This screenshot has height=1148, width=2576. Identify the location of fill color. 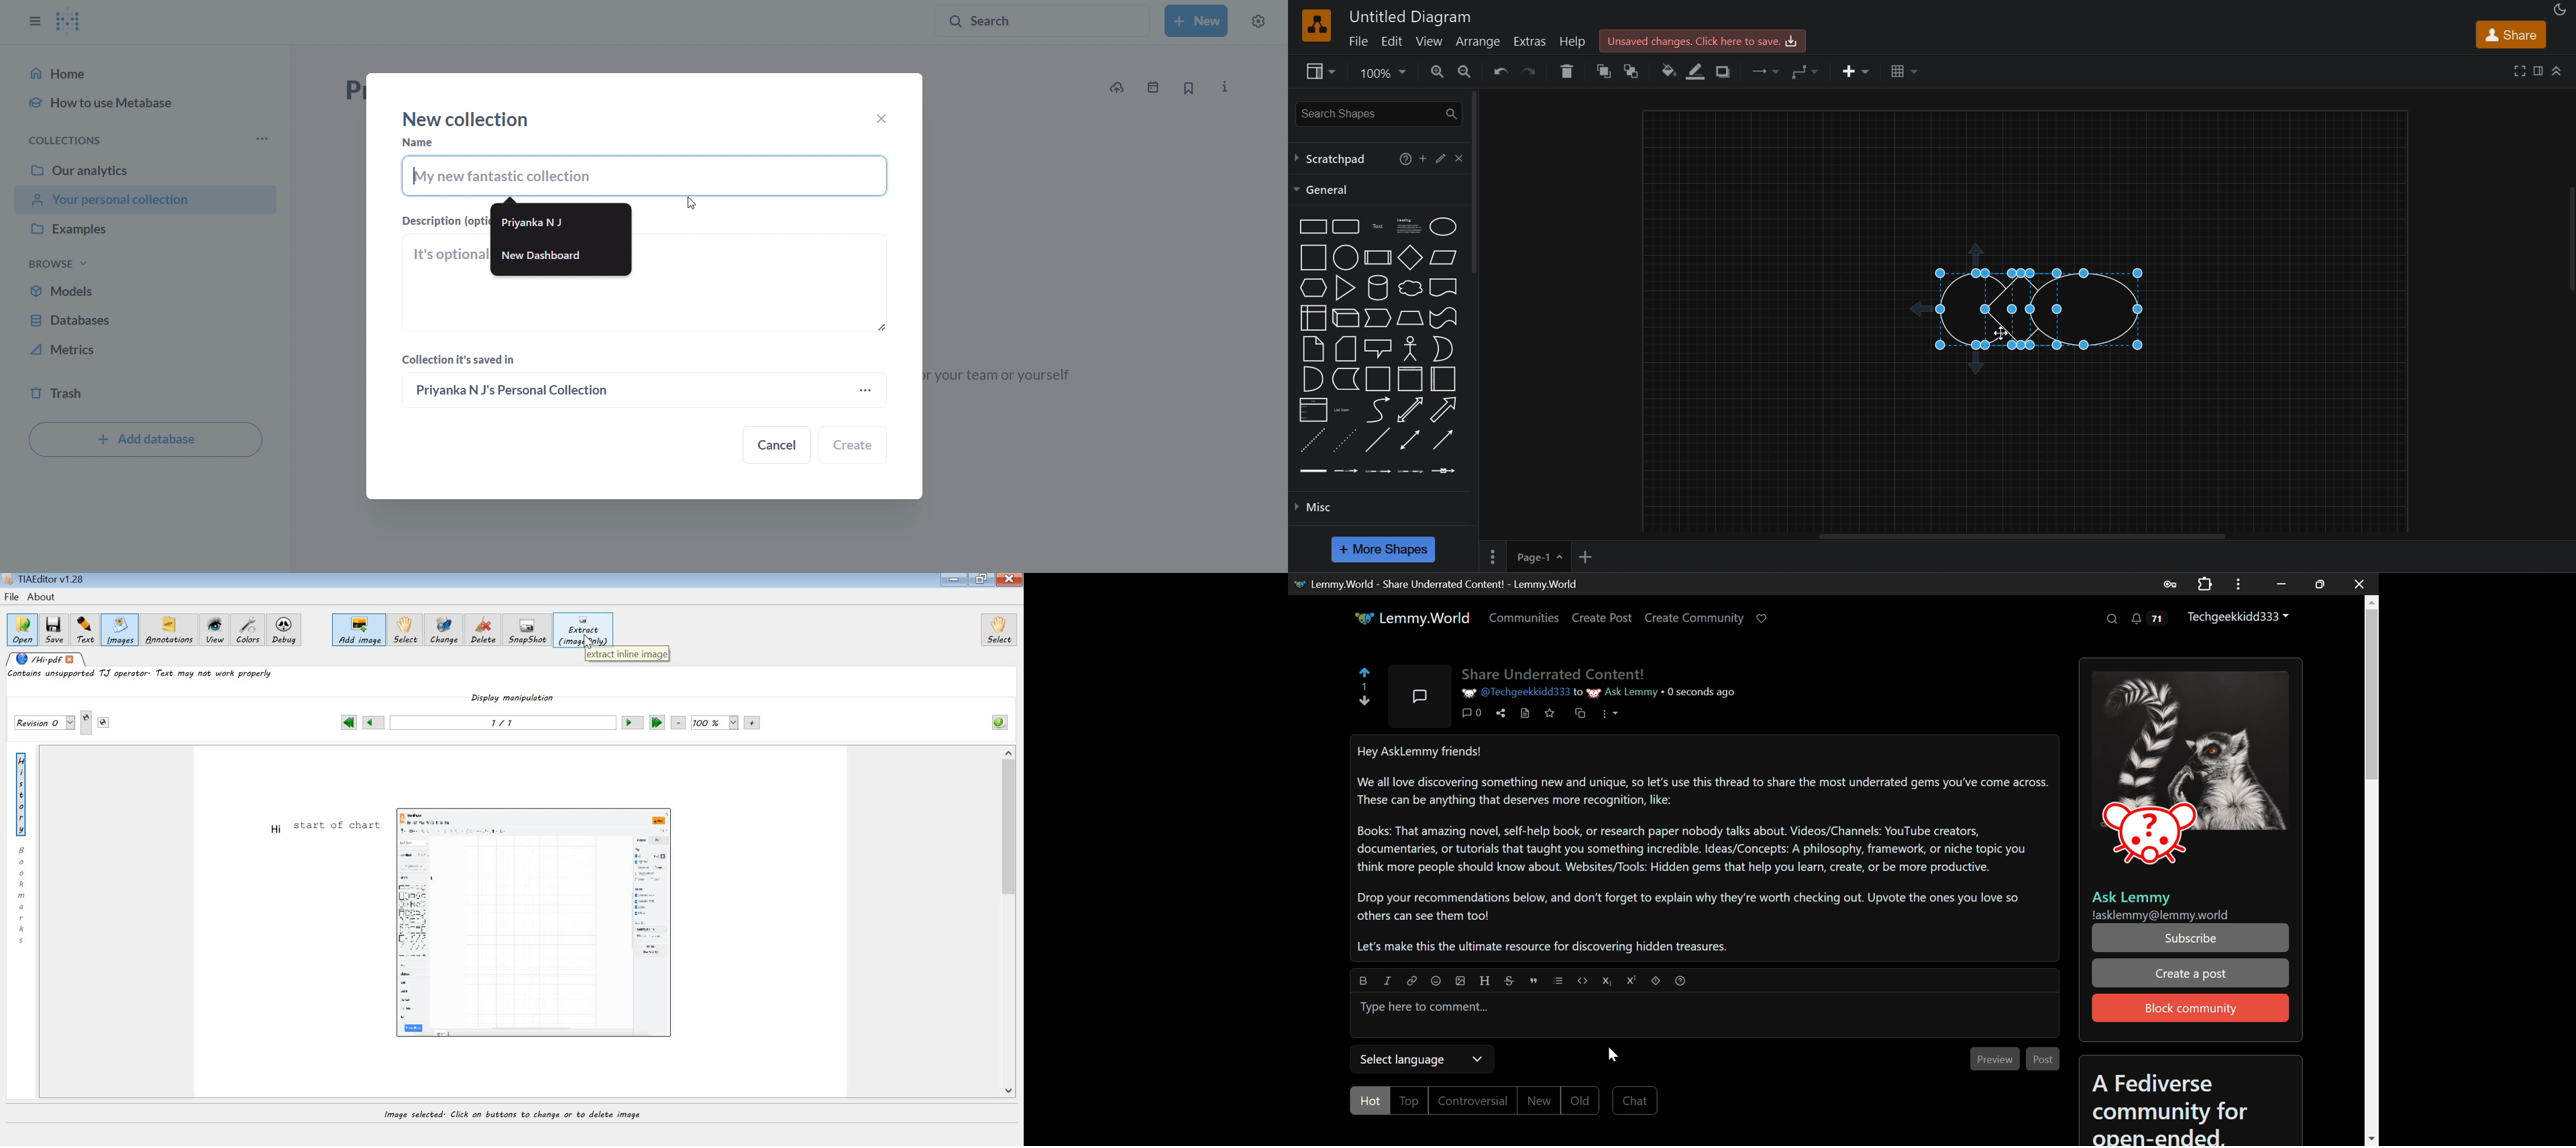
(1669, 71).